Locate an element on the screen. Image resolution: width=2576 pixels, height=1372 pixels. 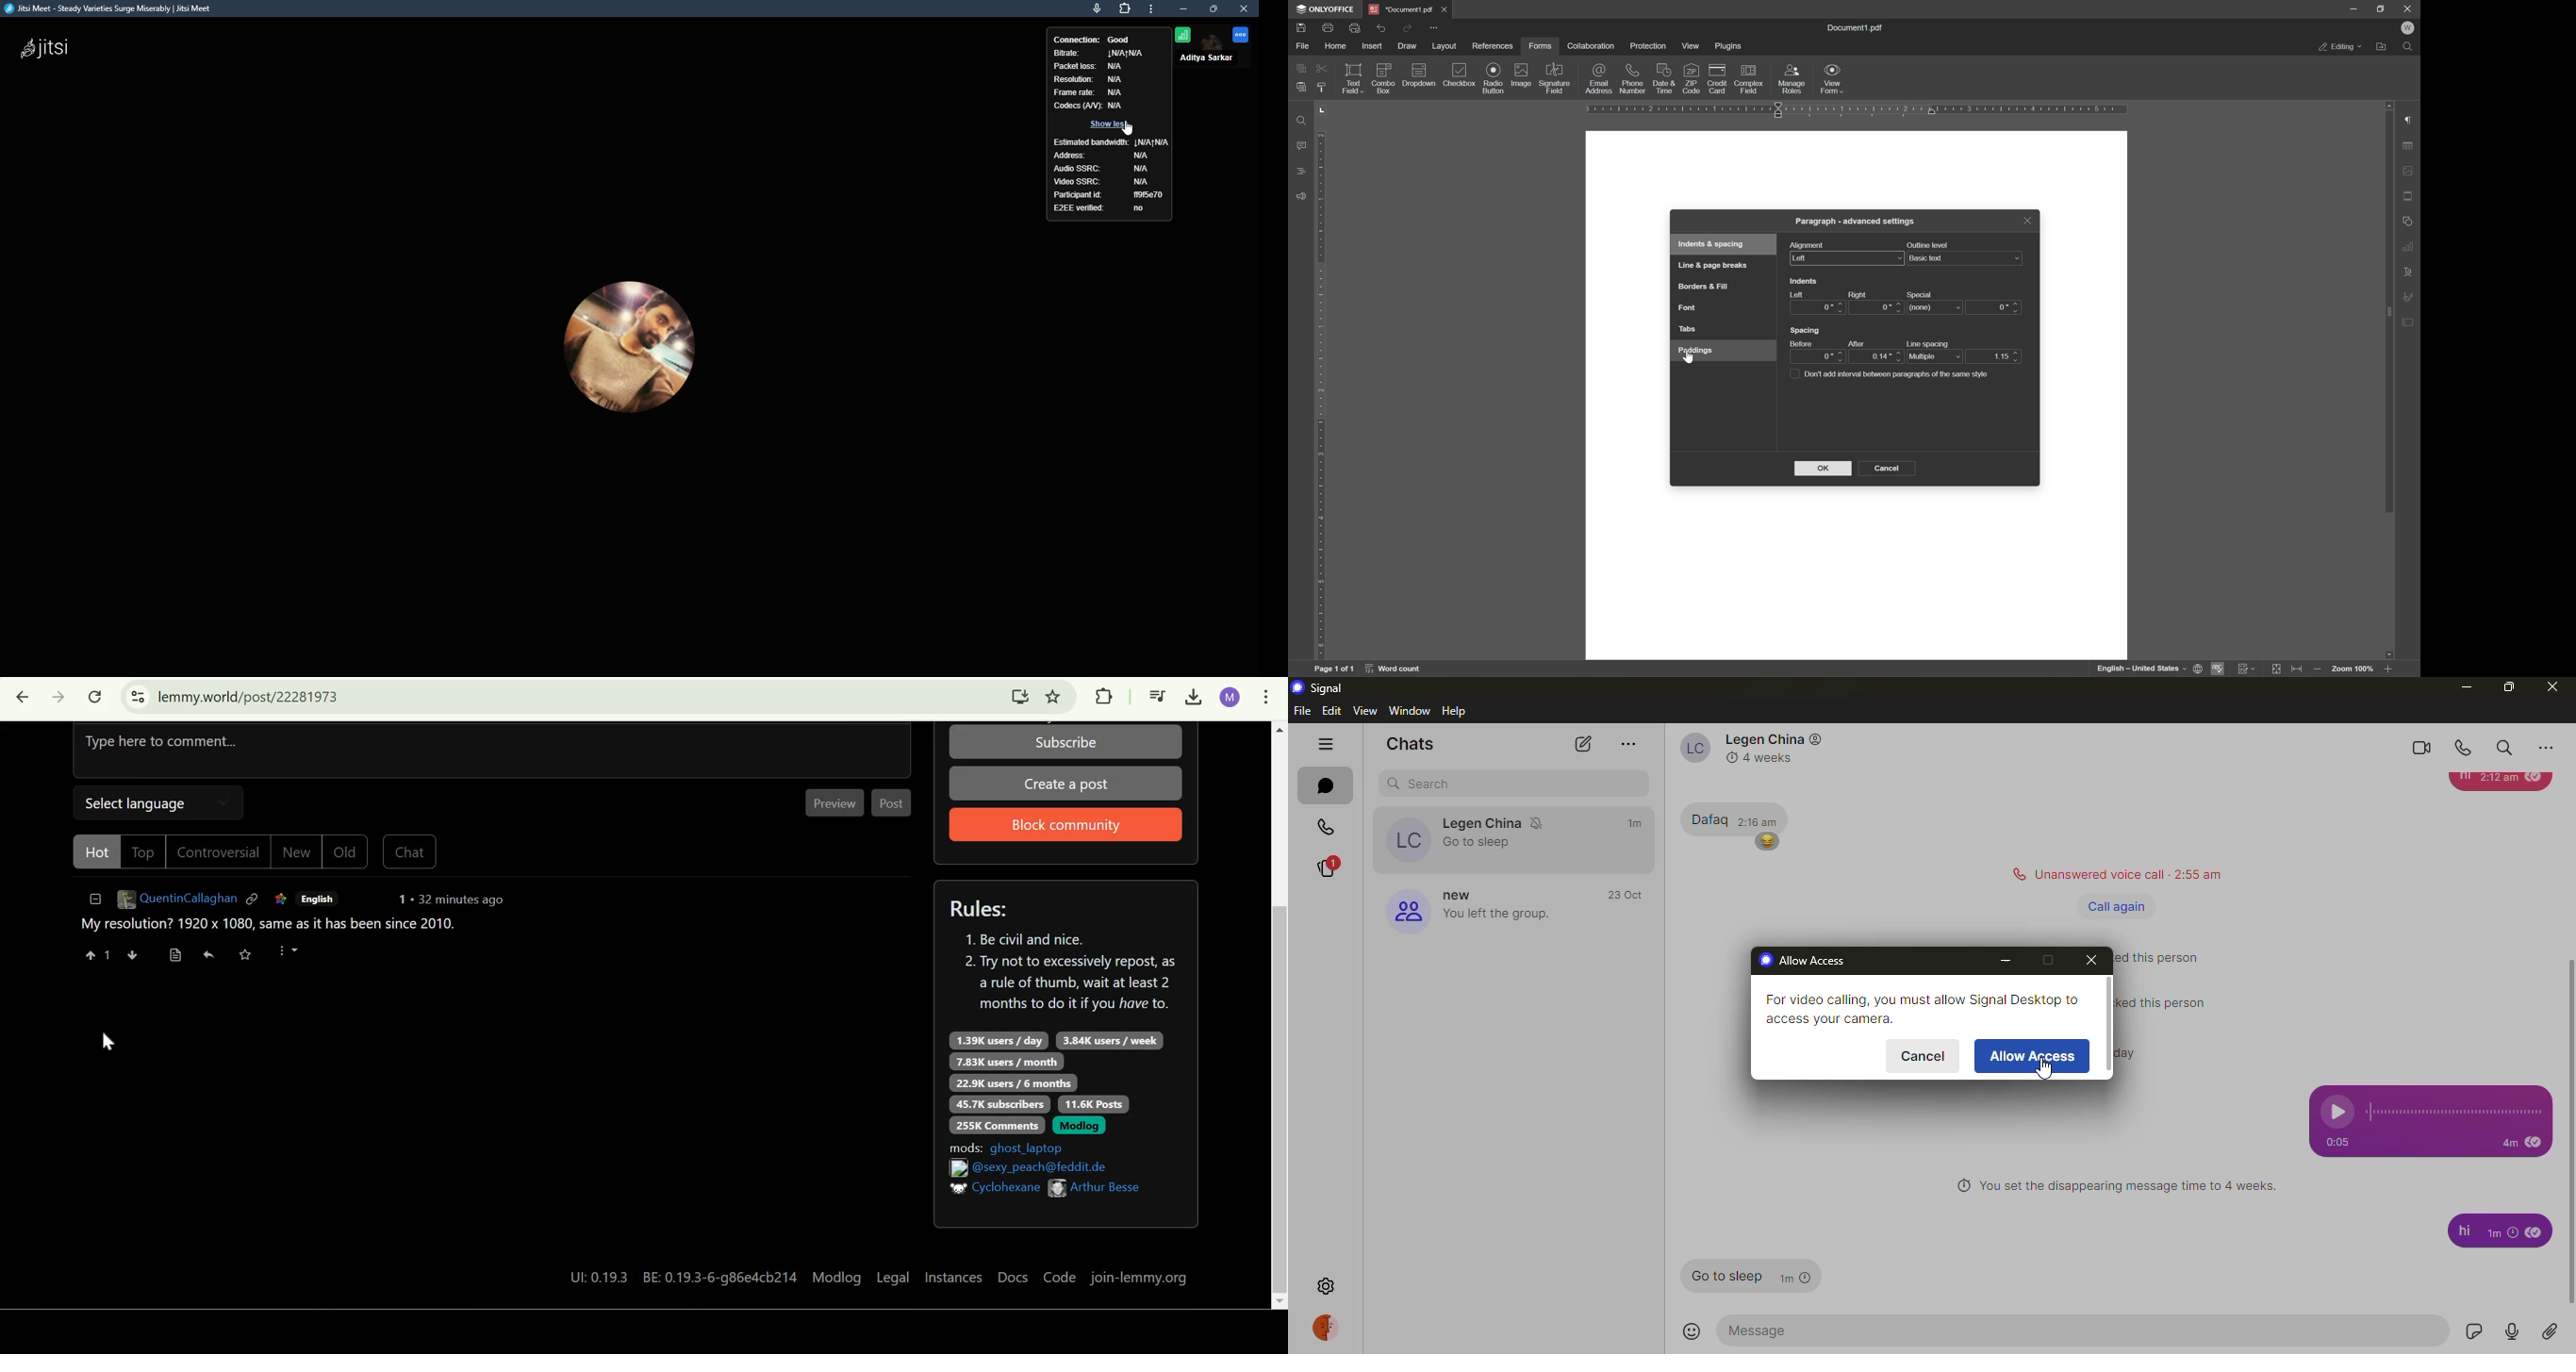
show less is located at coordinates (1113, 124).